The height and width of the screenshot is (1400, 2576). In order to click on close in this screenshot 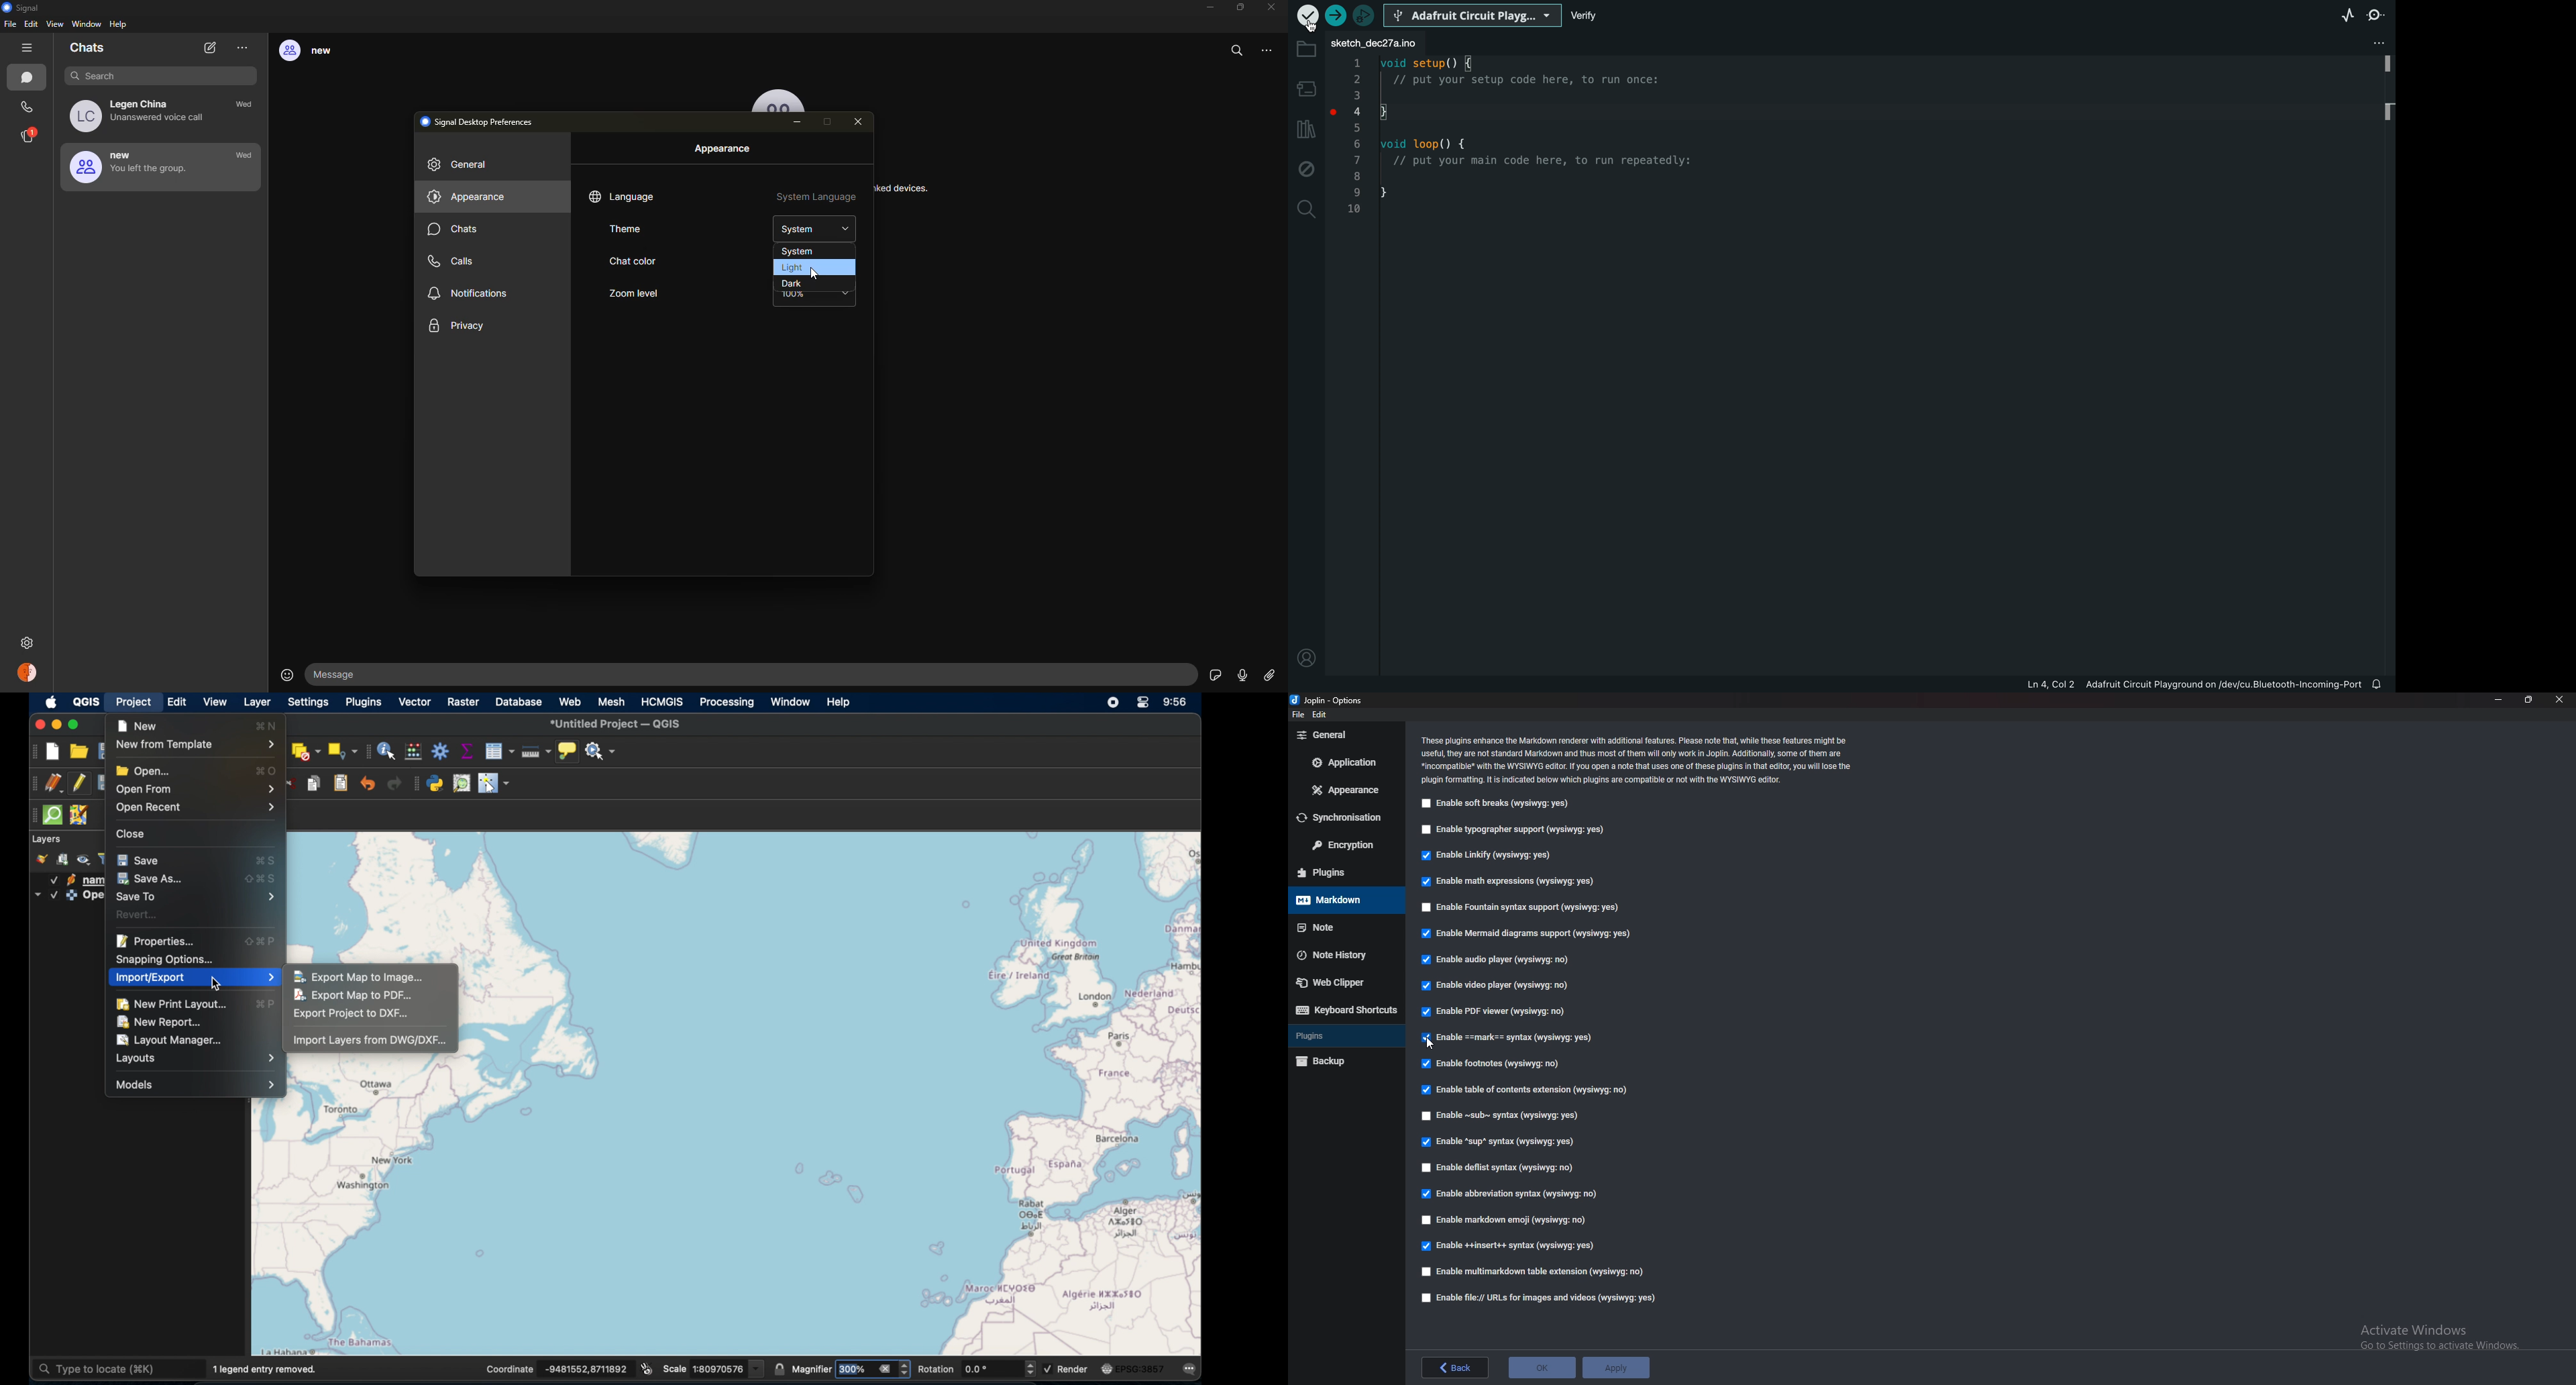, I will do `click(2561, 699)`.